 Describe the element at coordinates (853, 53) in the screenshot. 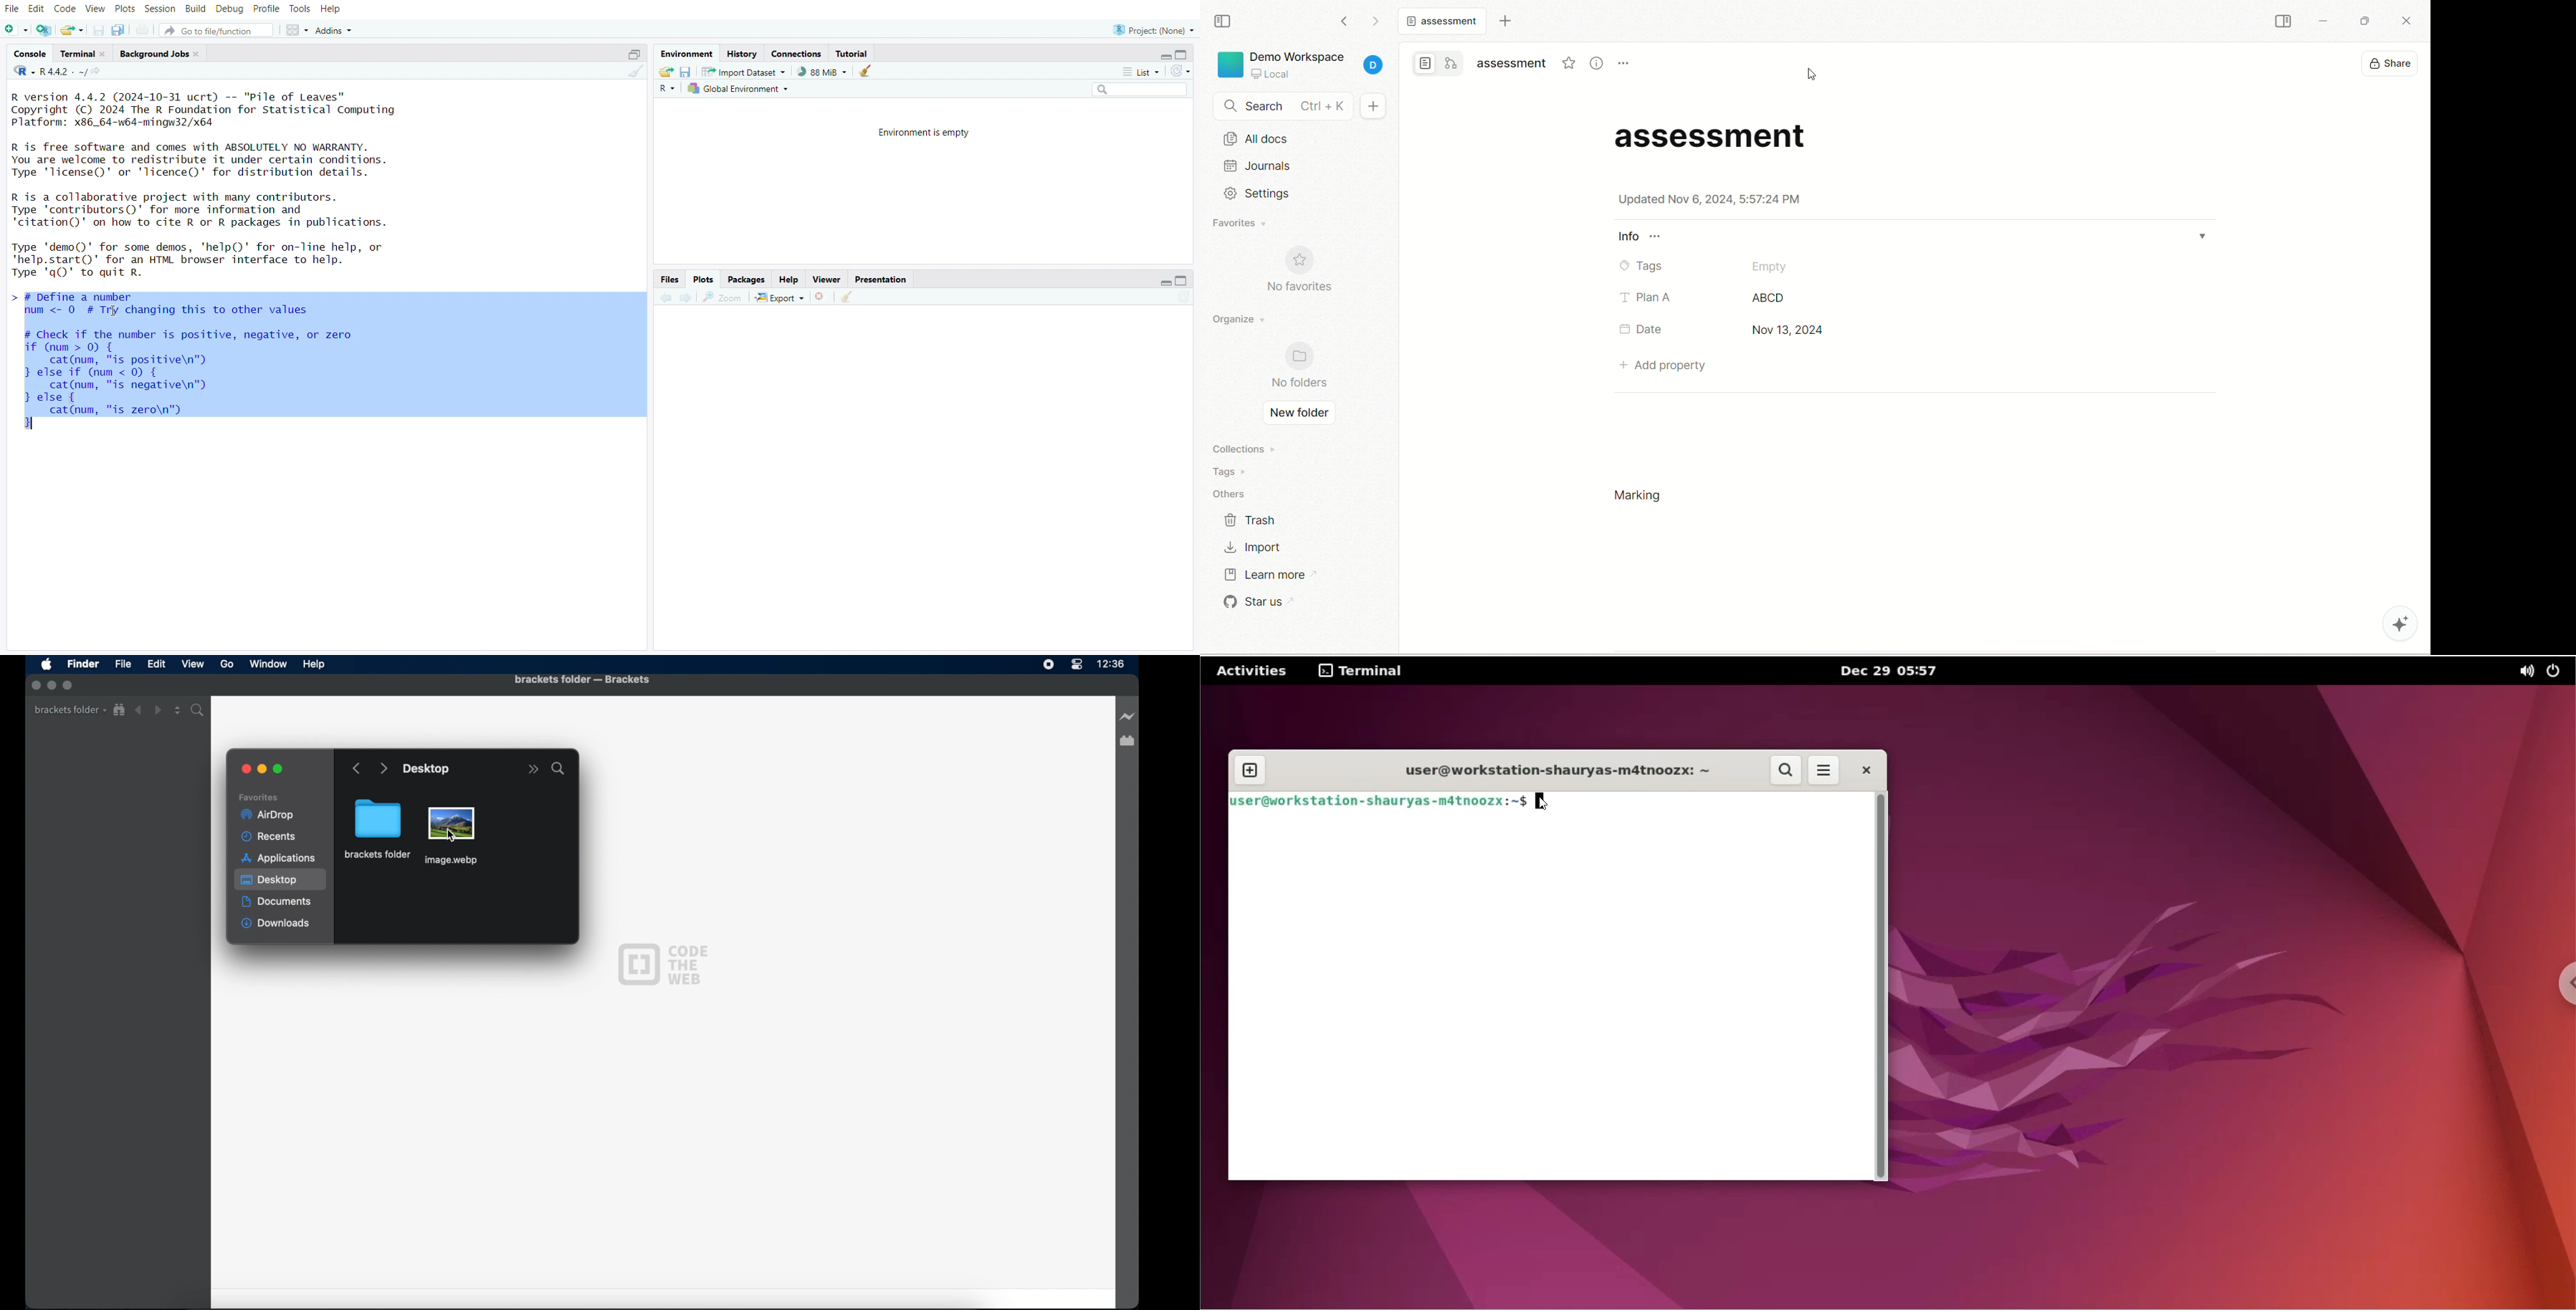

I see `tutorial` at that location.